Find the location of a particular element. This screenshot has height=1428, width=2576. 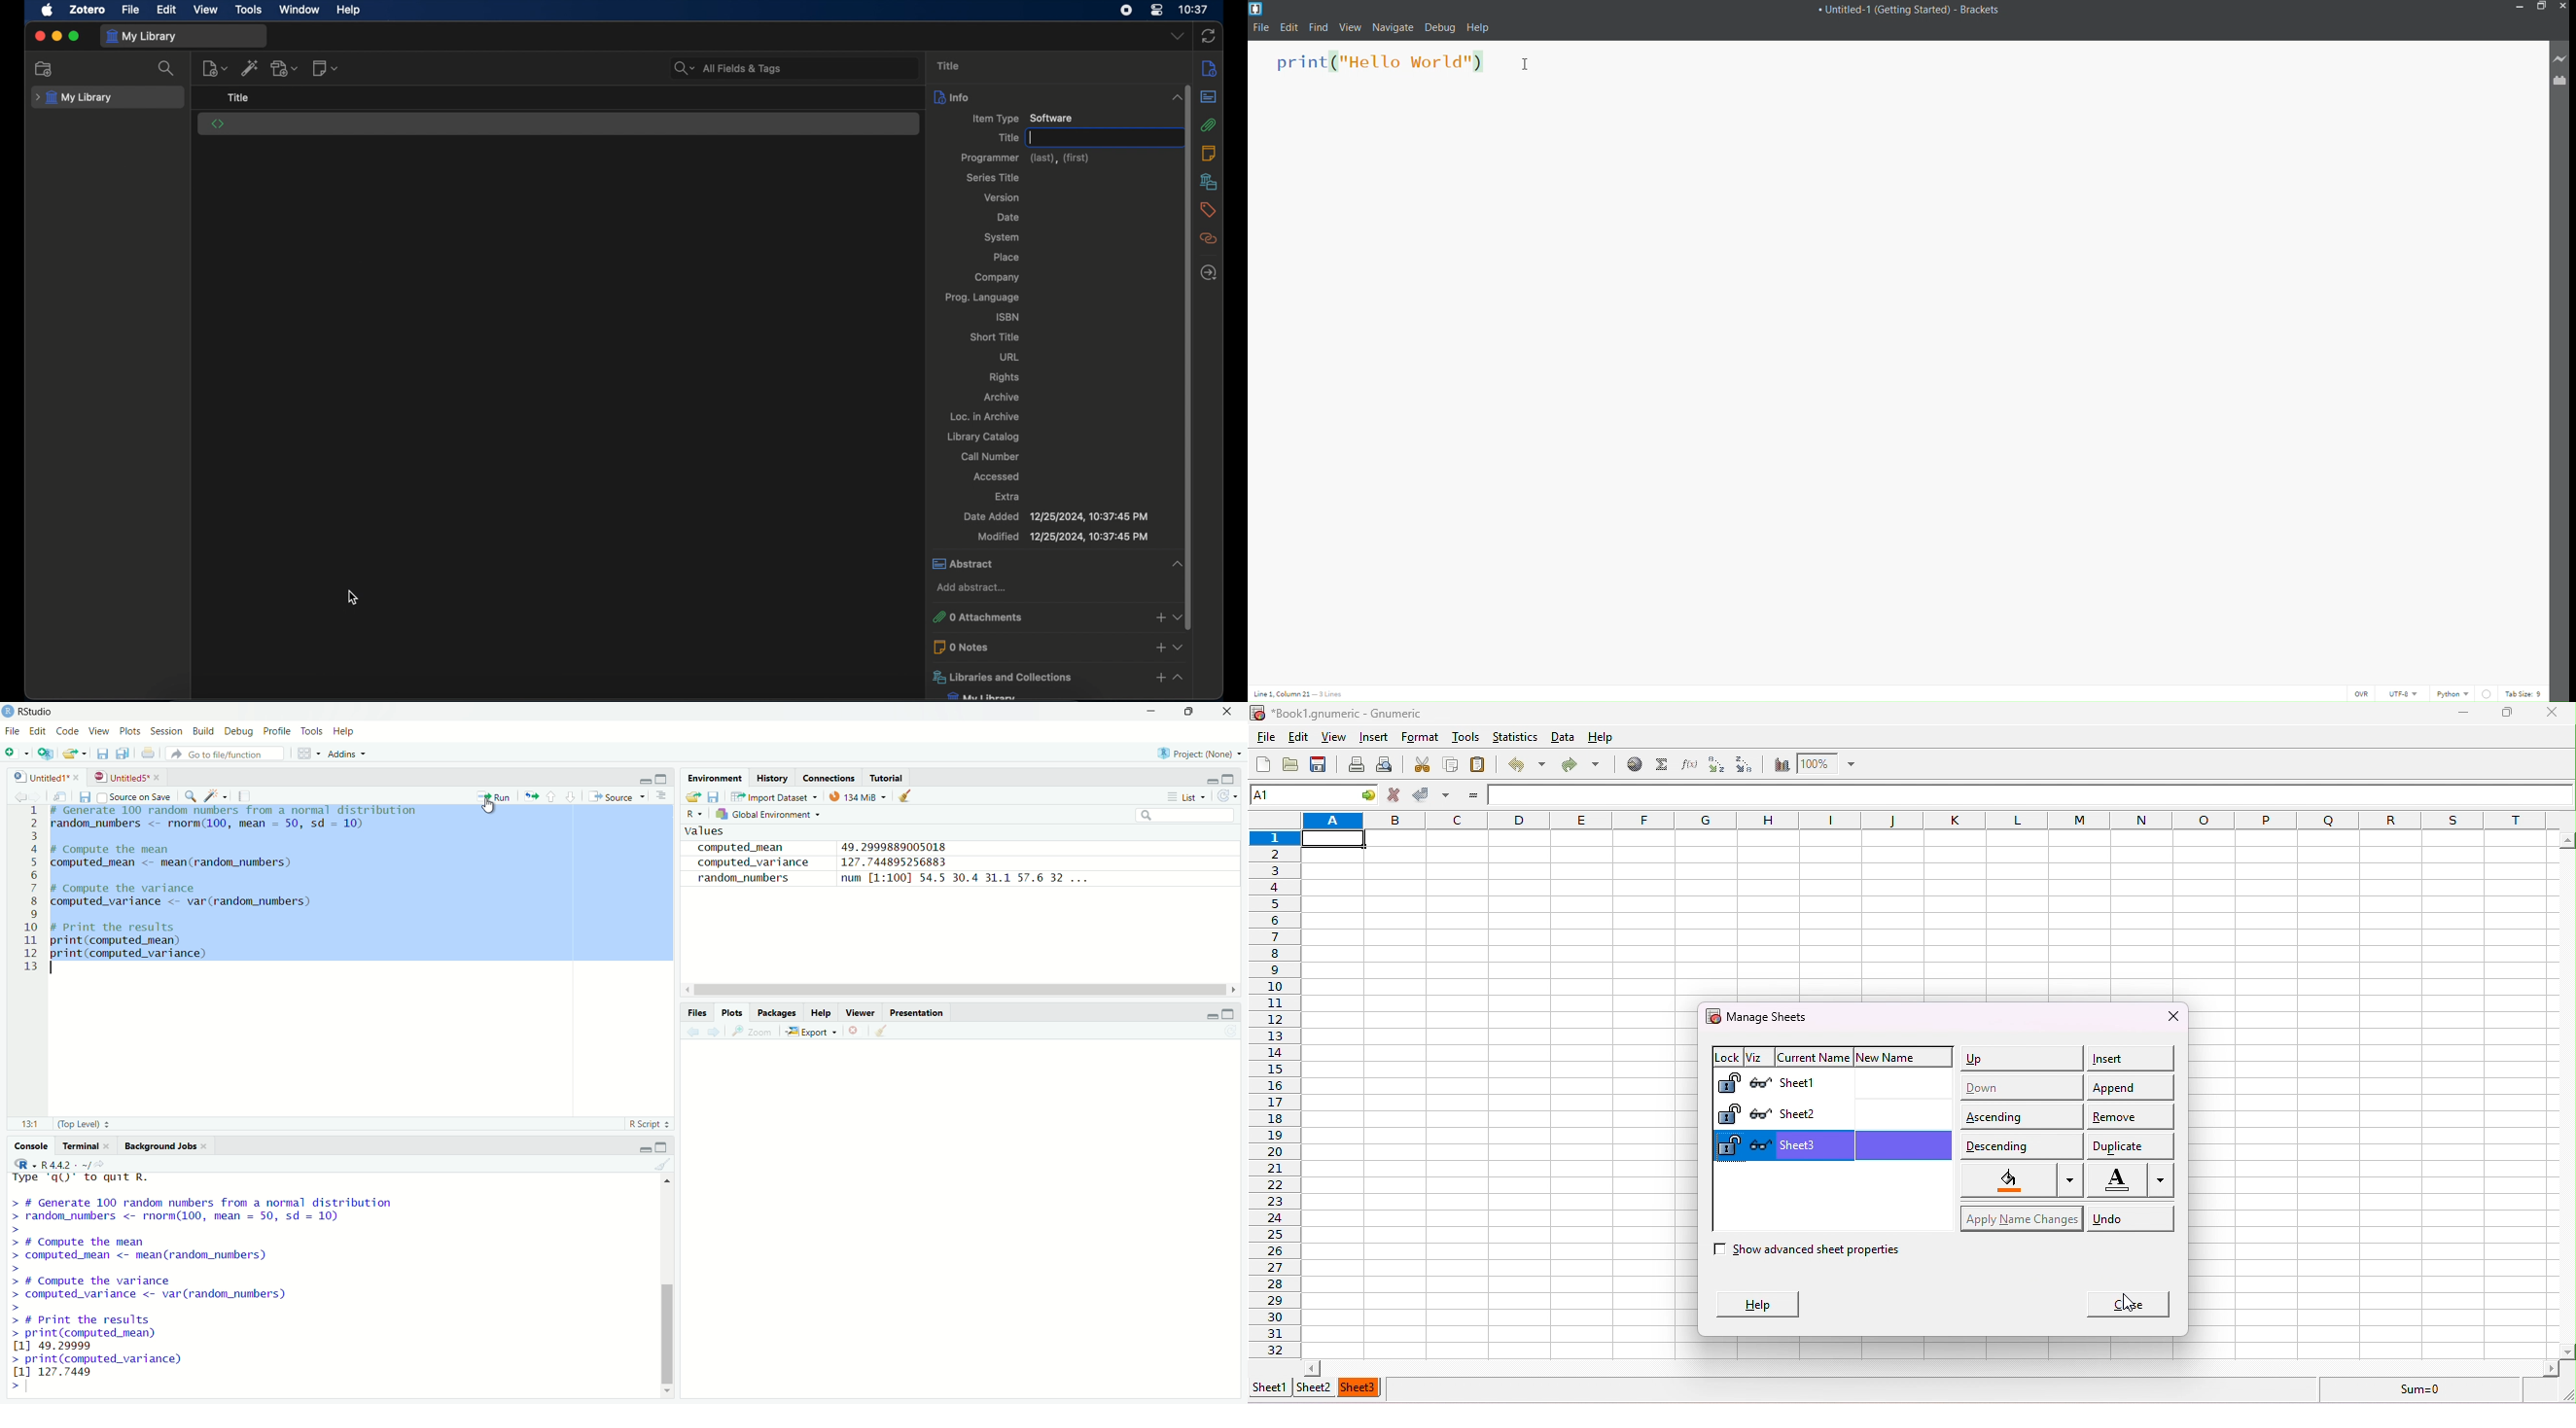

date is located at coordinates (1009, 217).